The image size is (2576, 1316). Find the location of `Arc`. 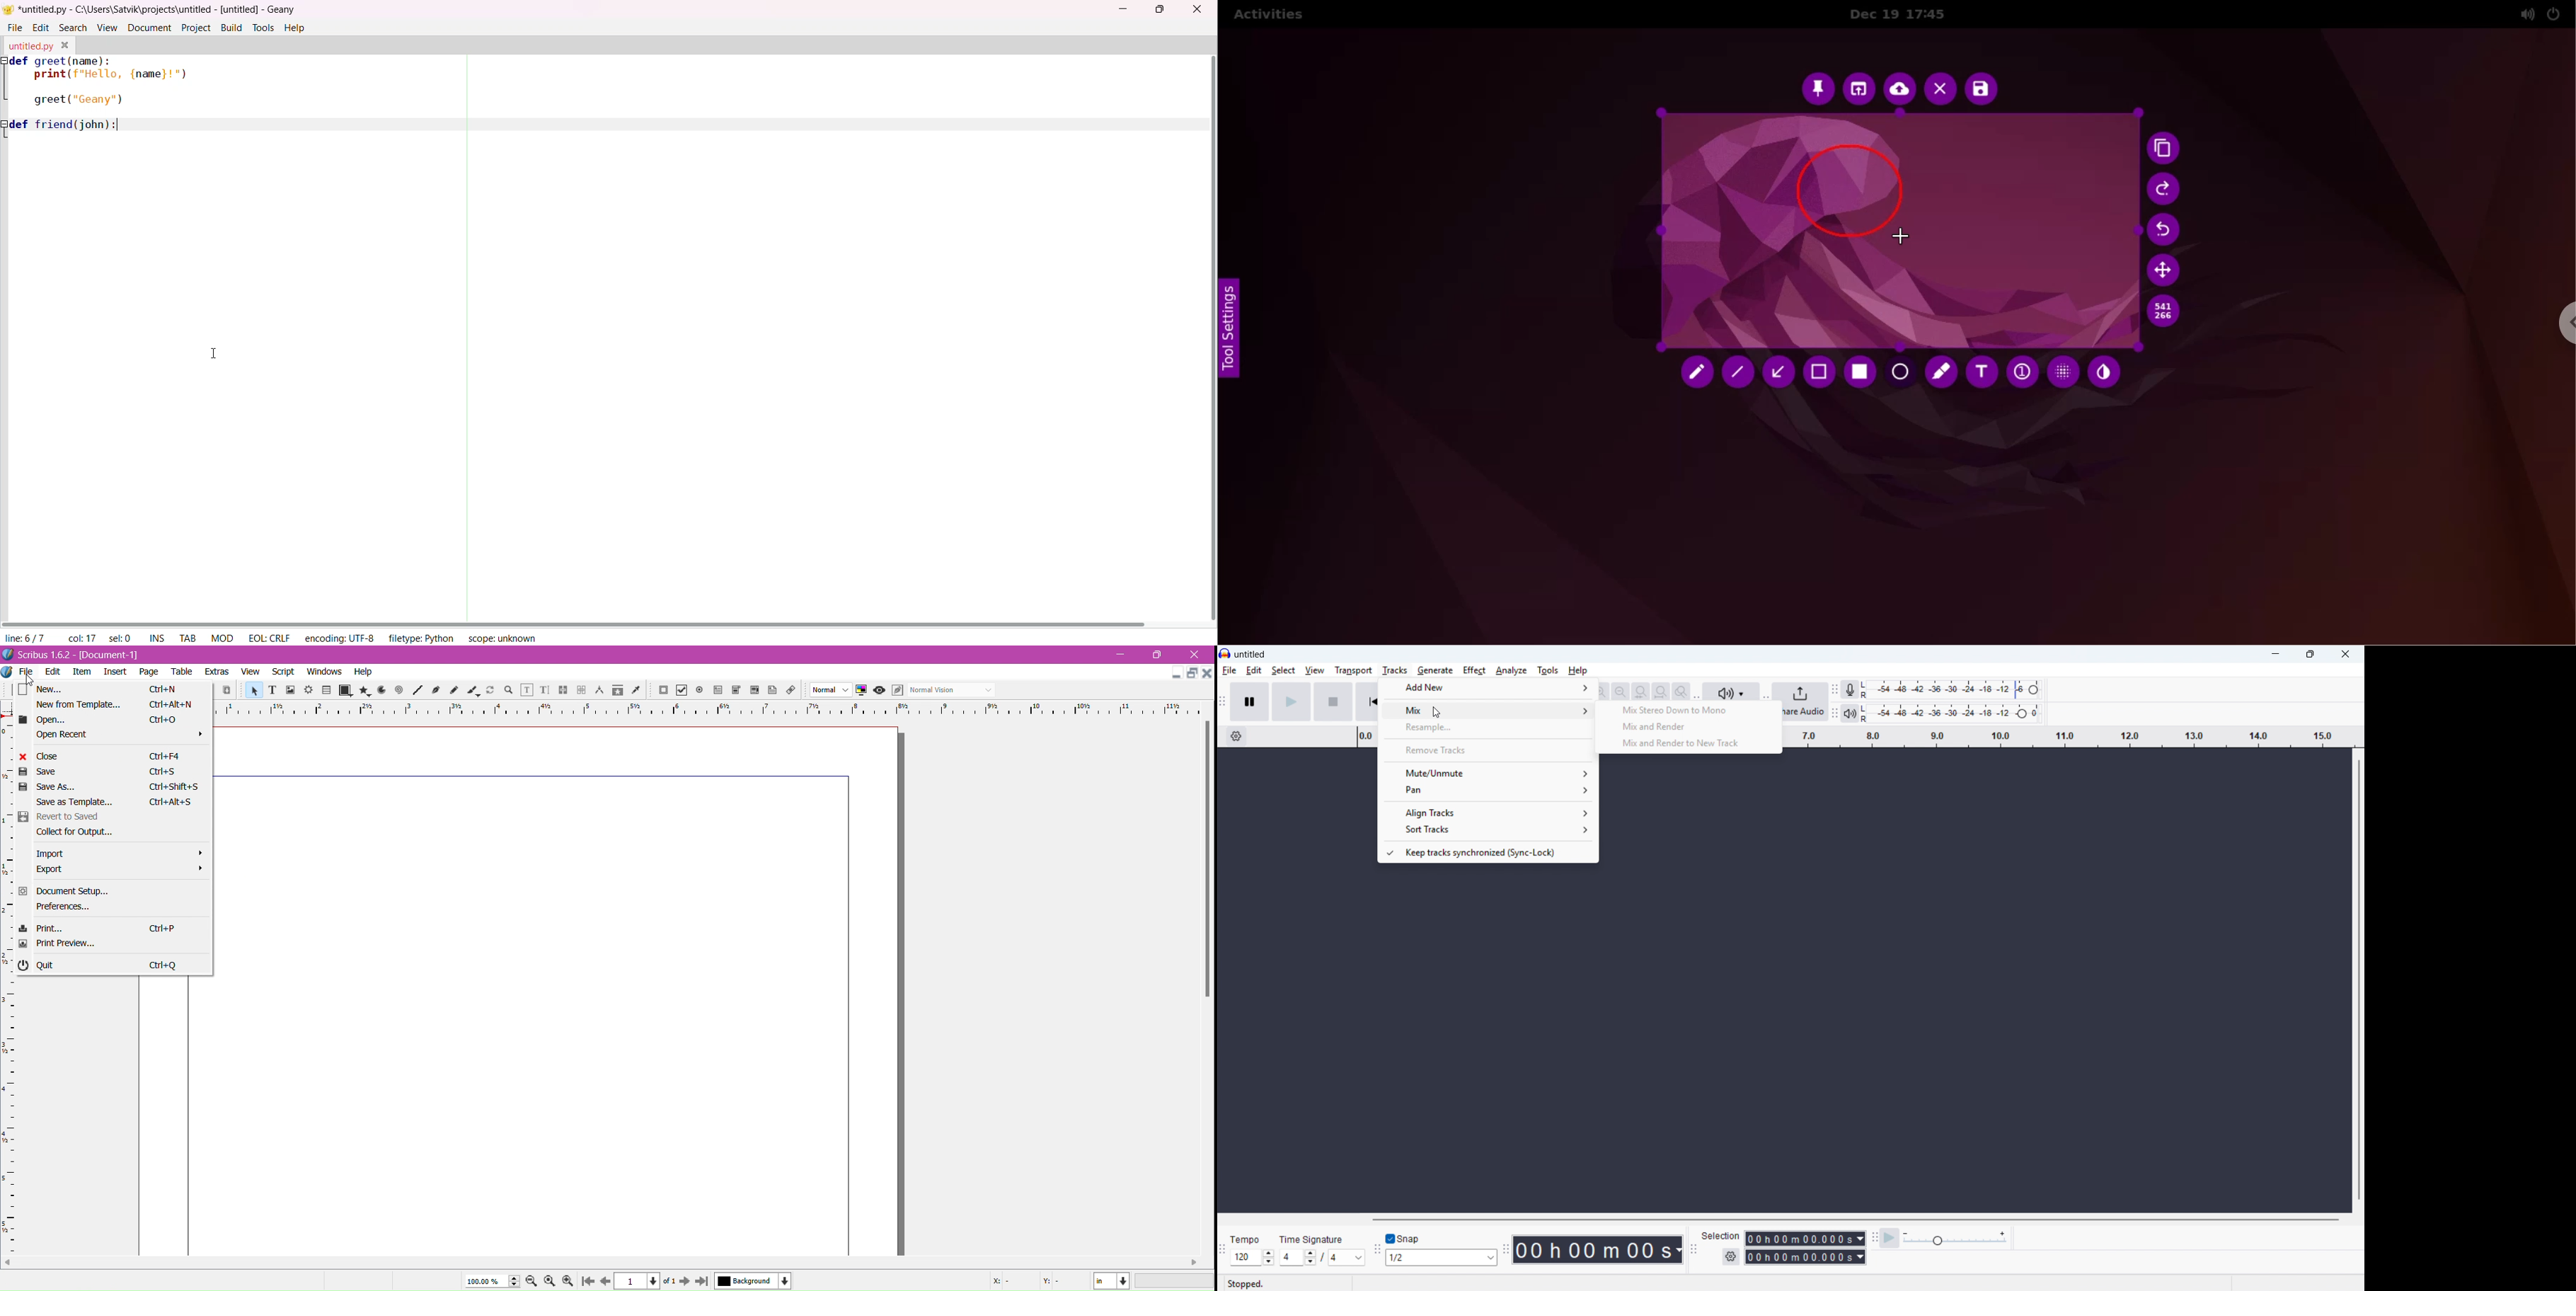

Arc is located at coordinates (382, 690).